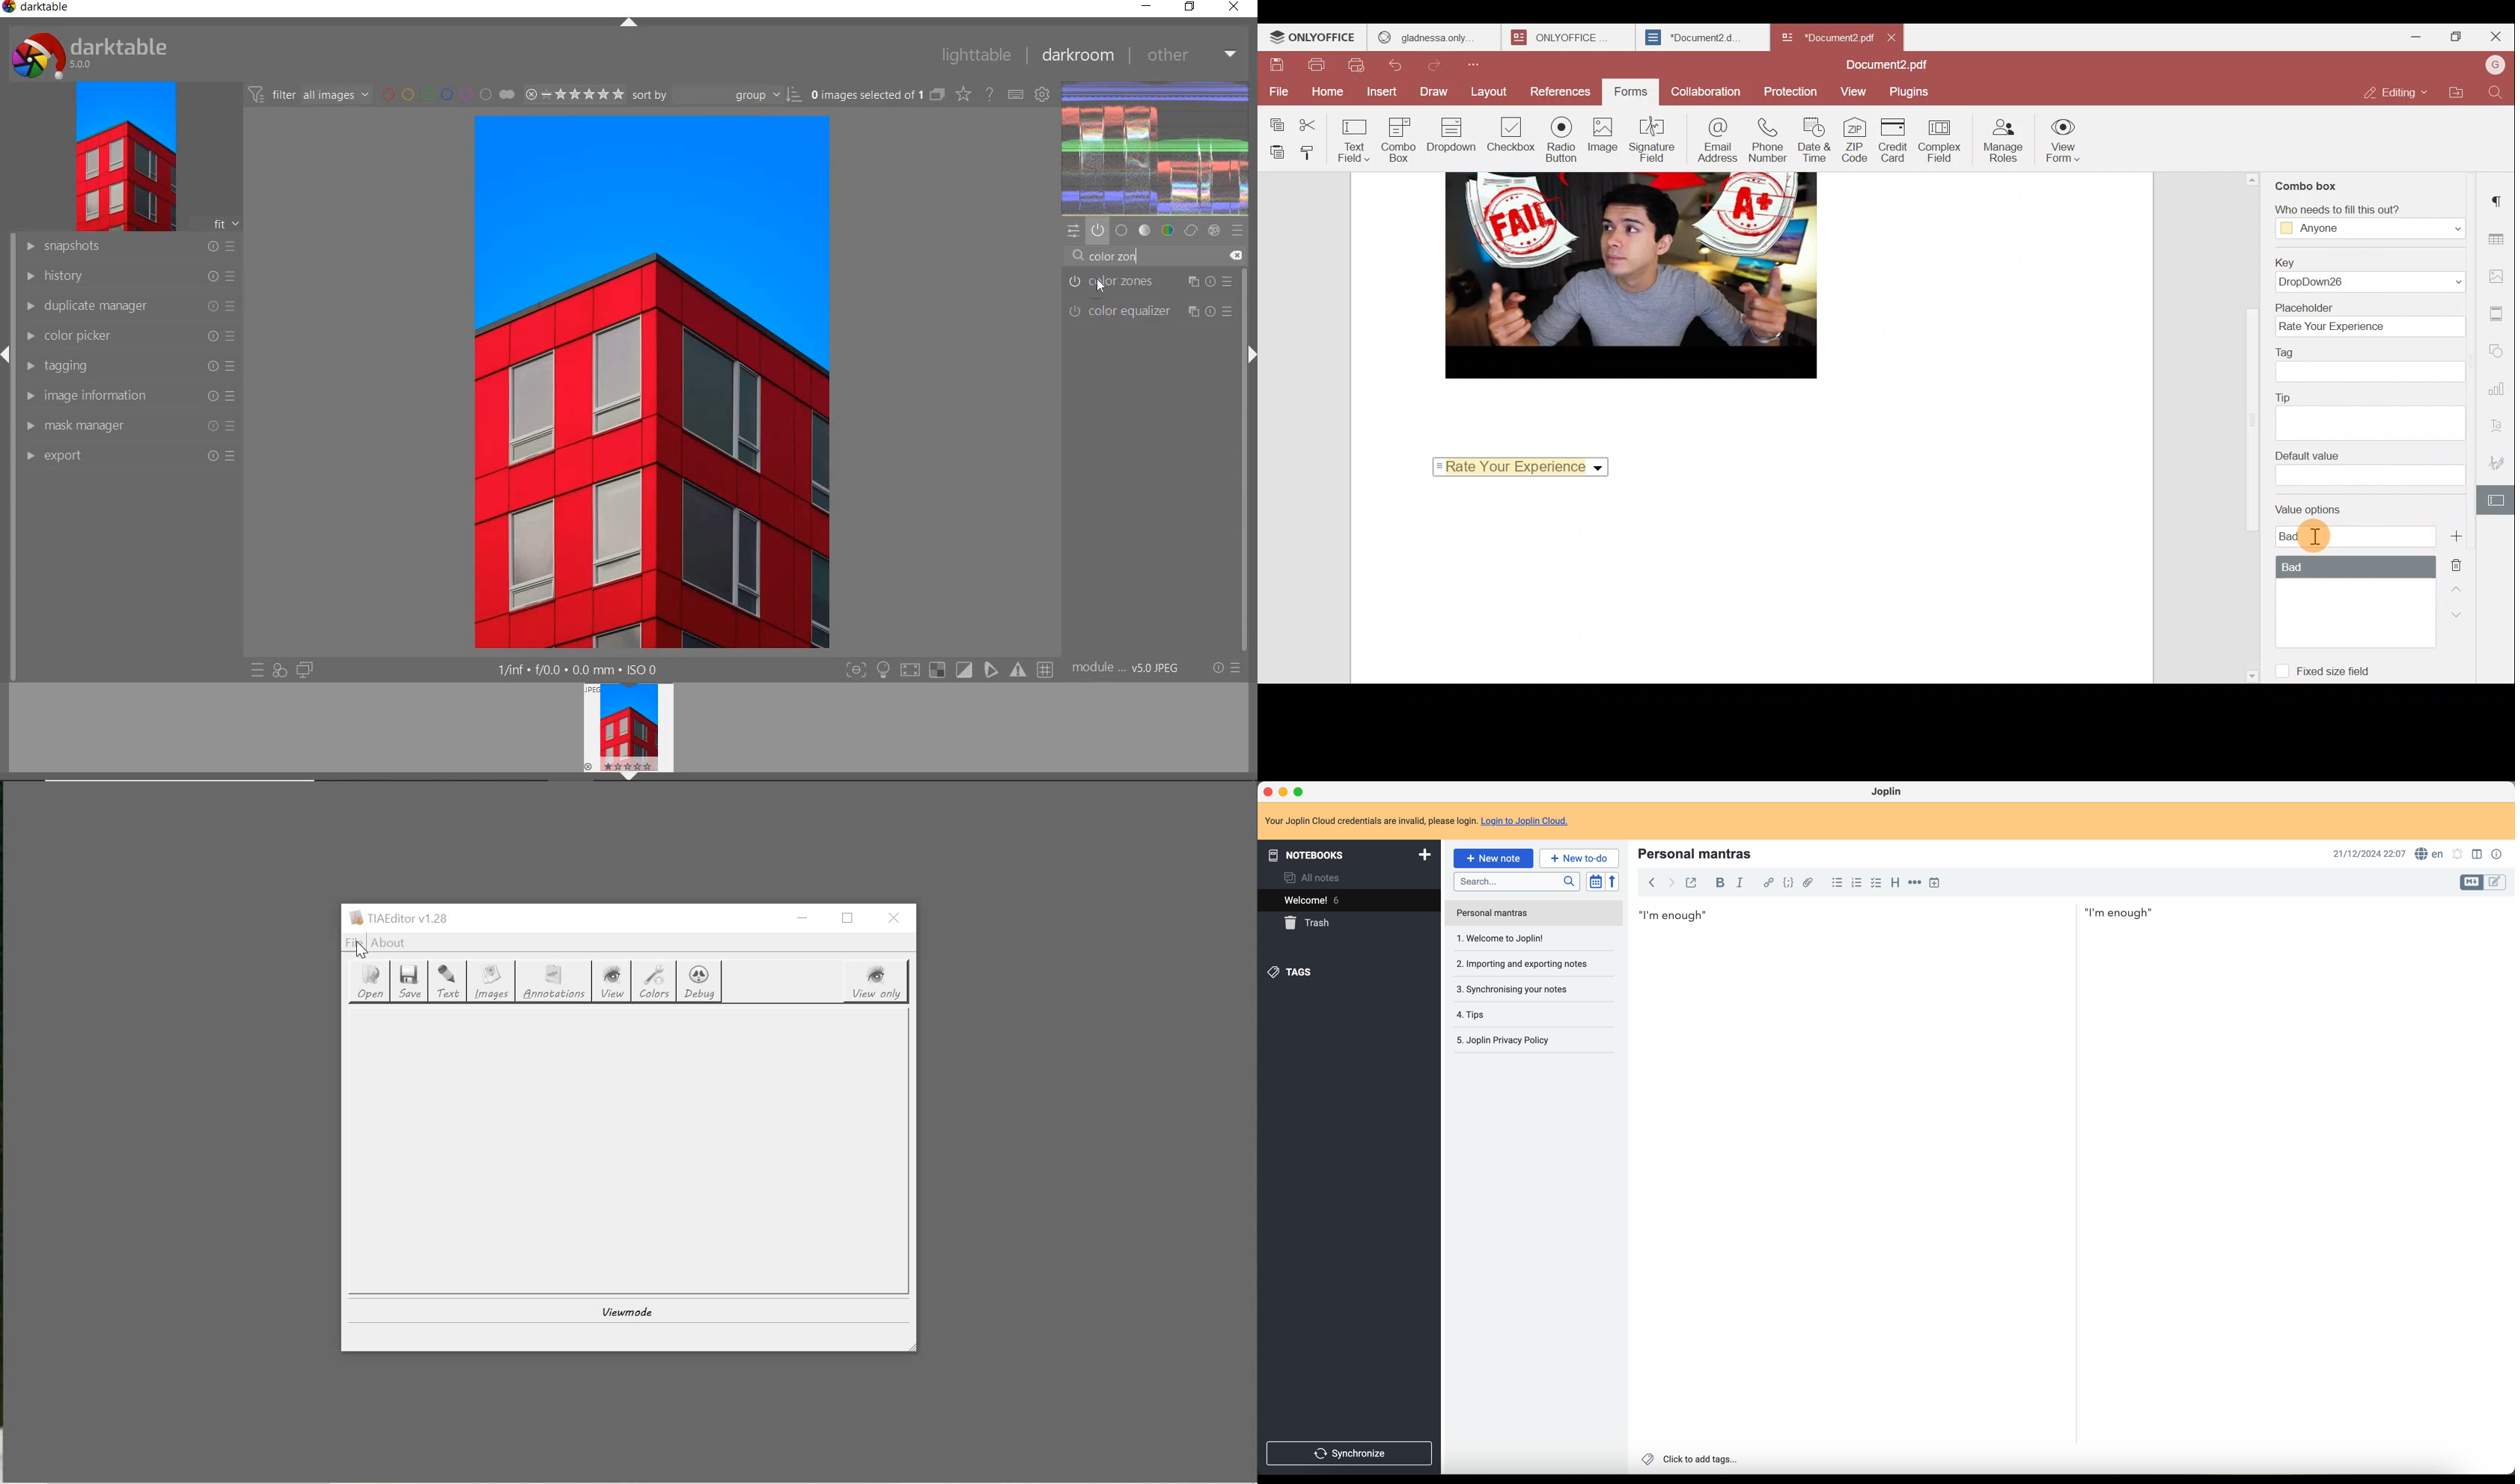 This screenshot has width=2520, height=1484. Describe the element at coordinates (1811, 883) in the screenshot. I see `attach file` at that location.